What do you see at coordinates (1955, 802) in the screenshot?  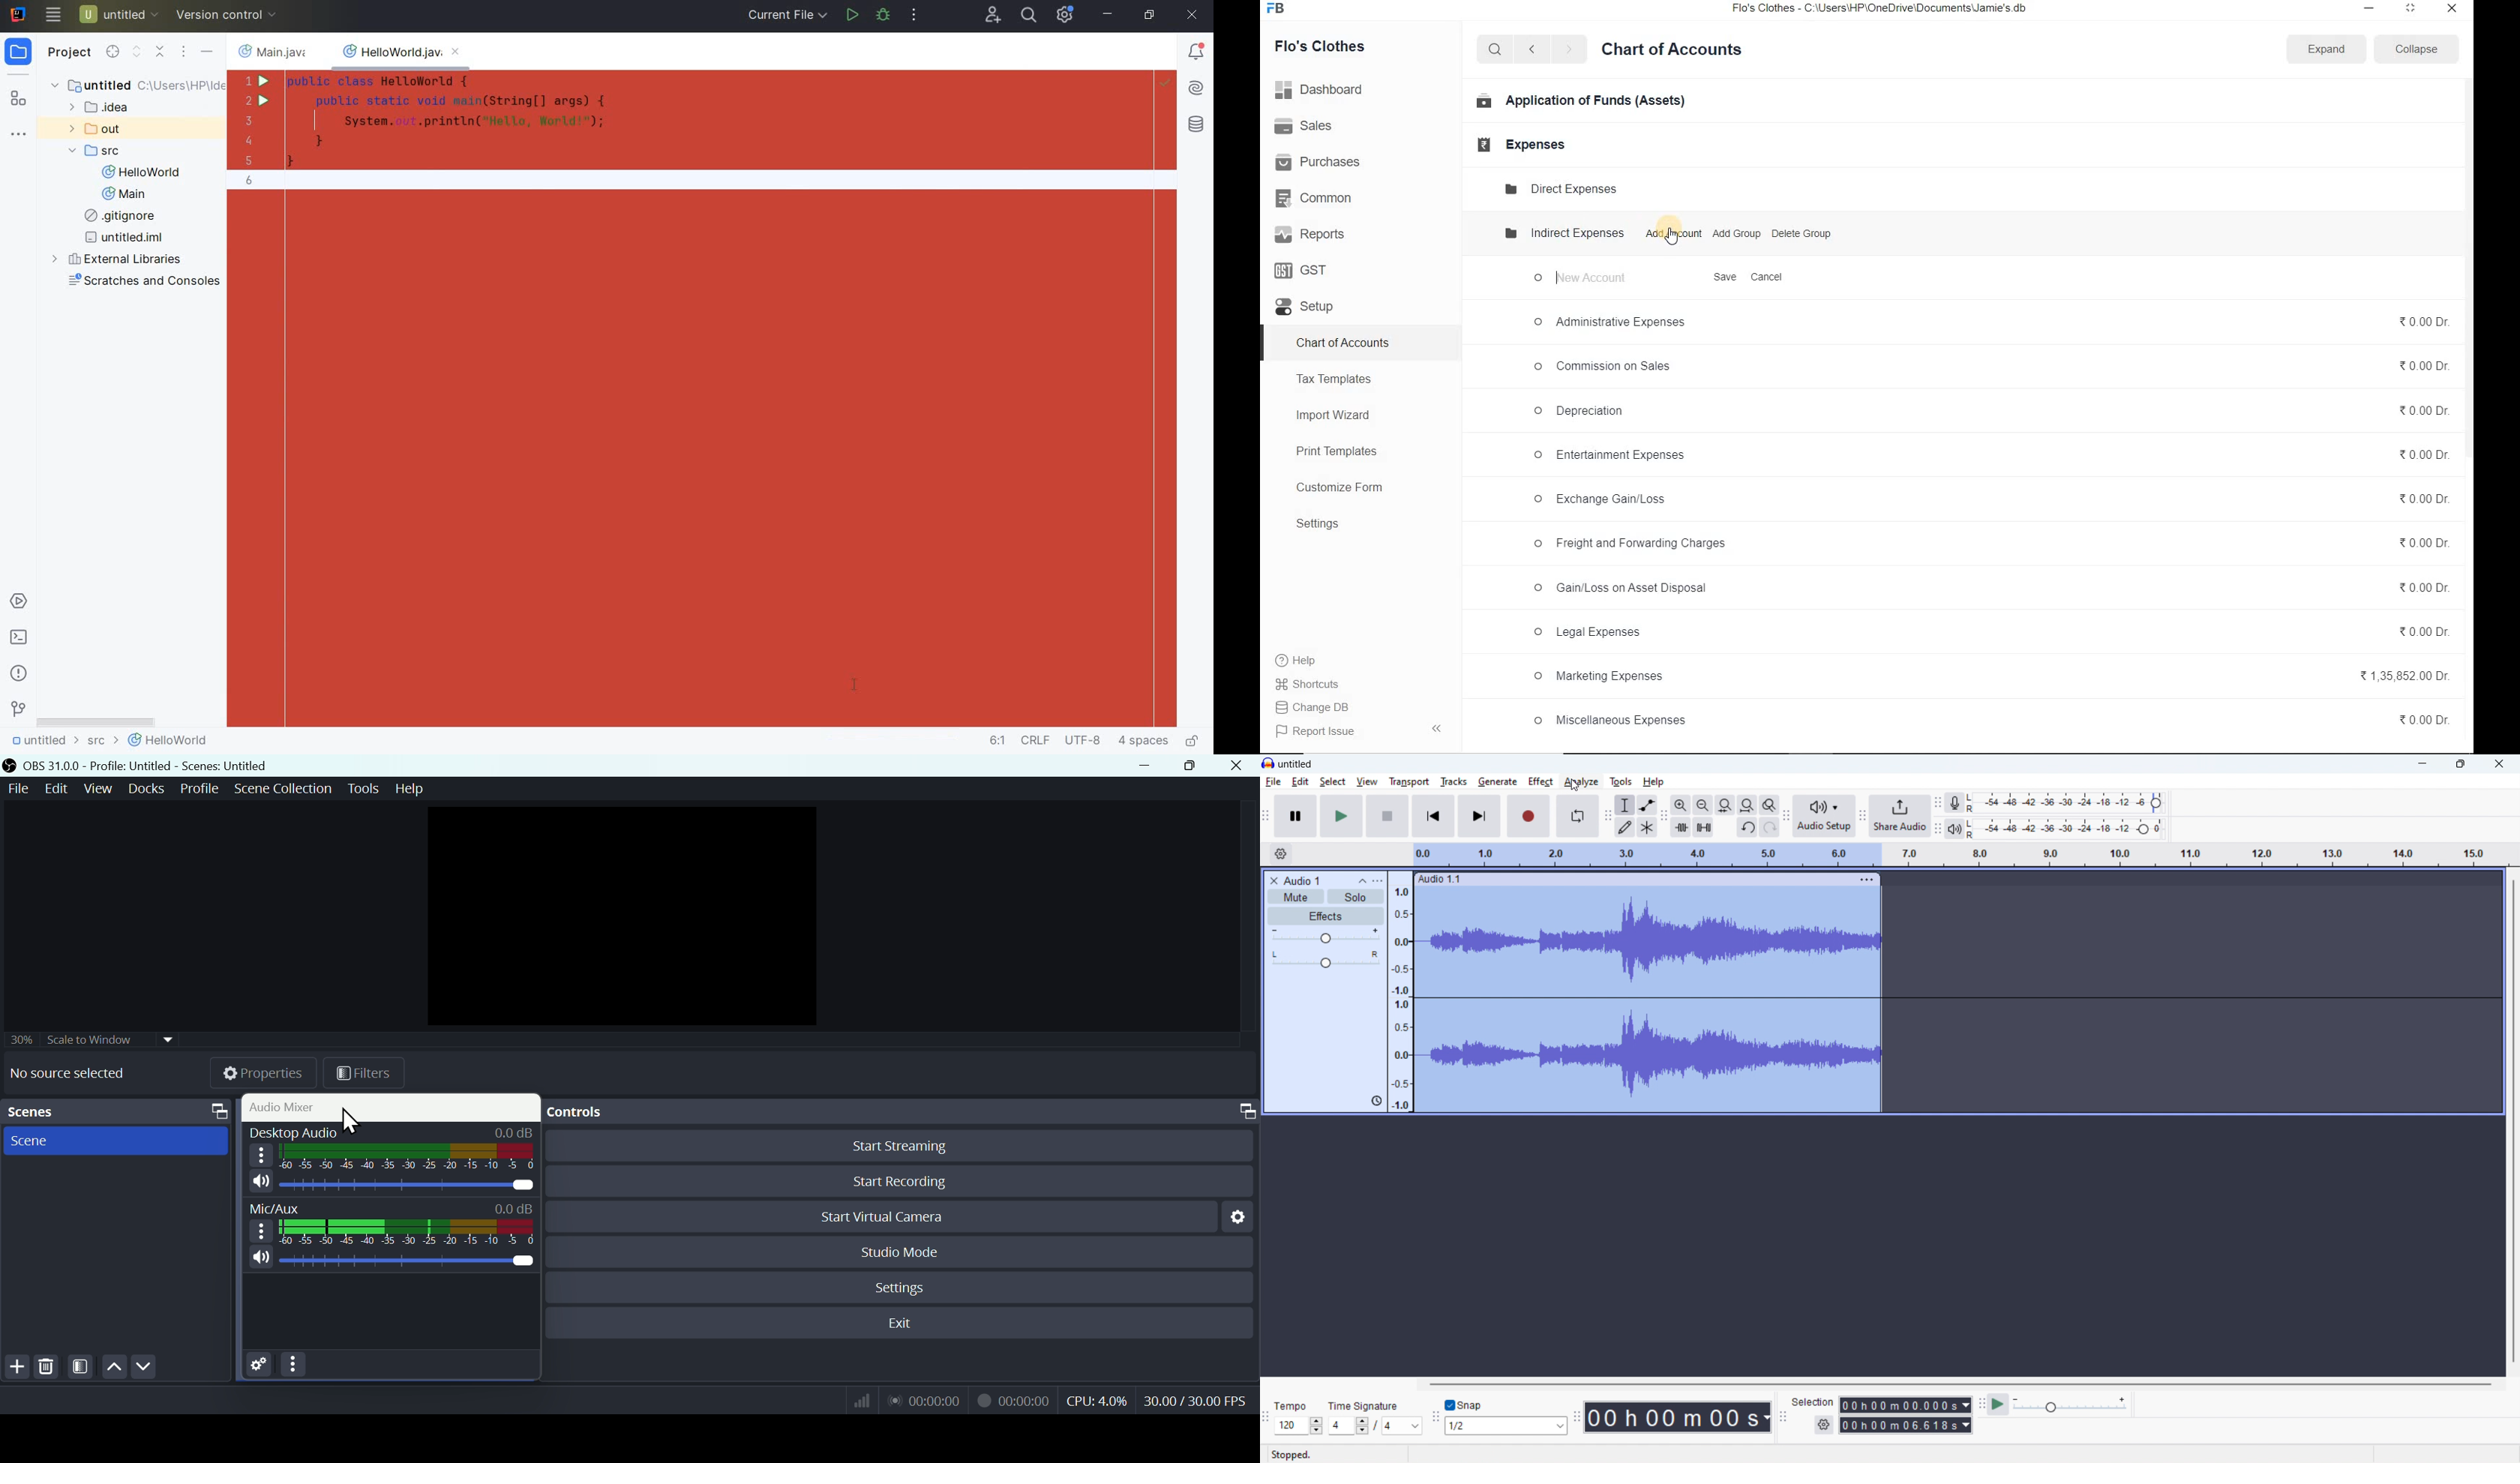 I see `recording meter` at bounding box center [1955, 802].